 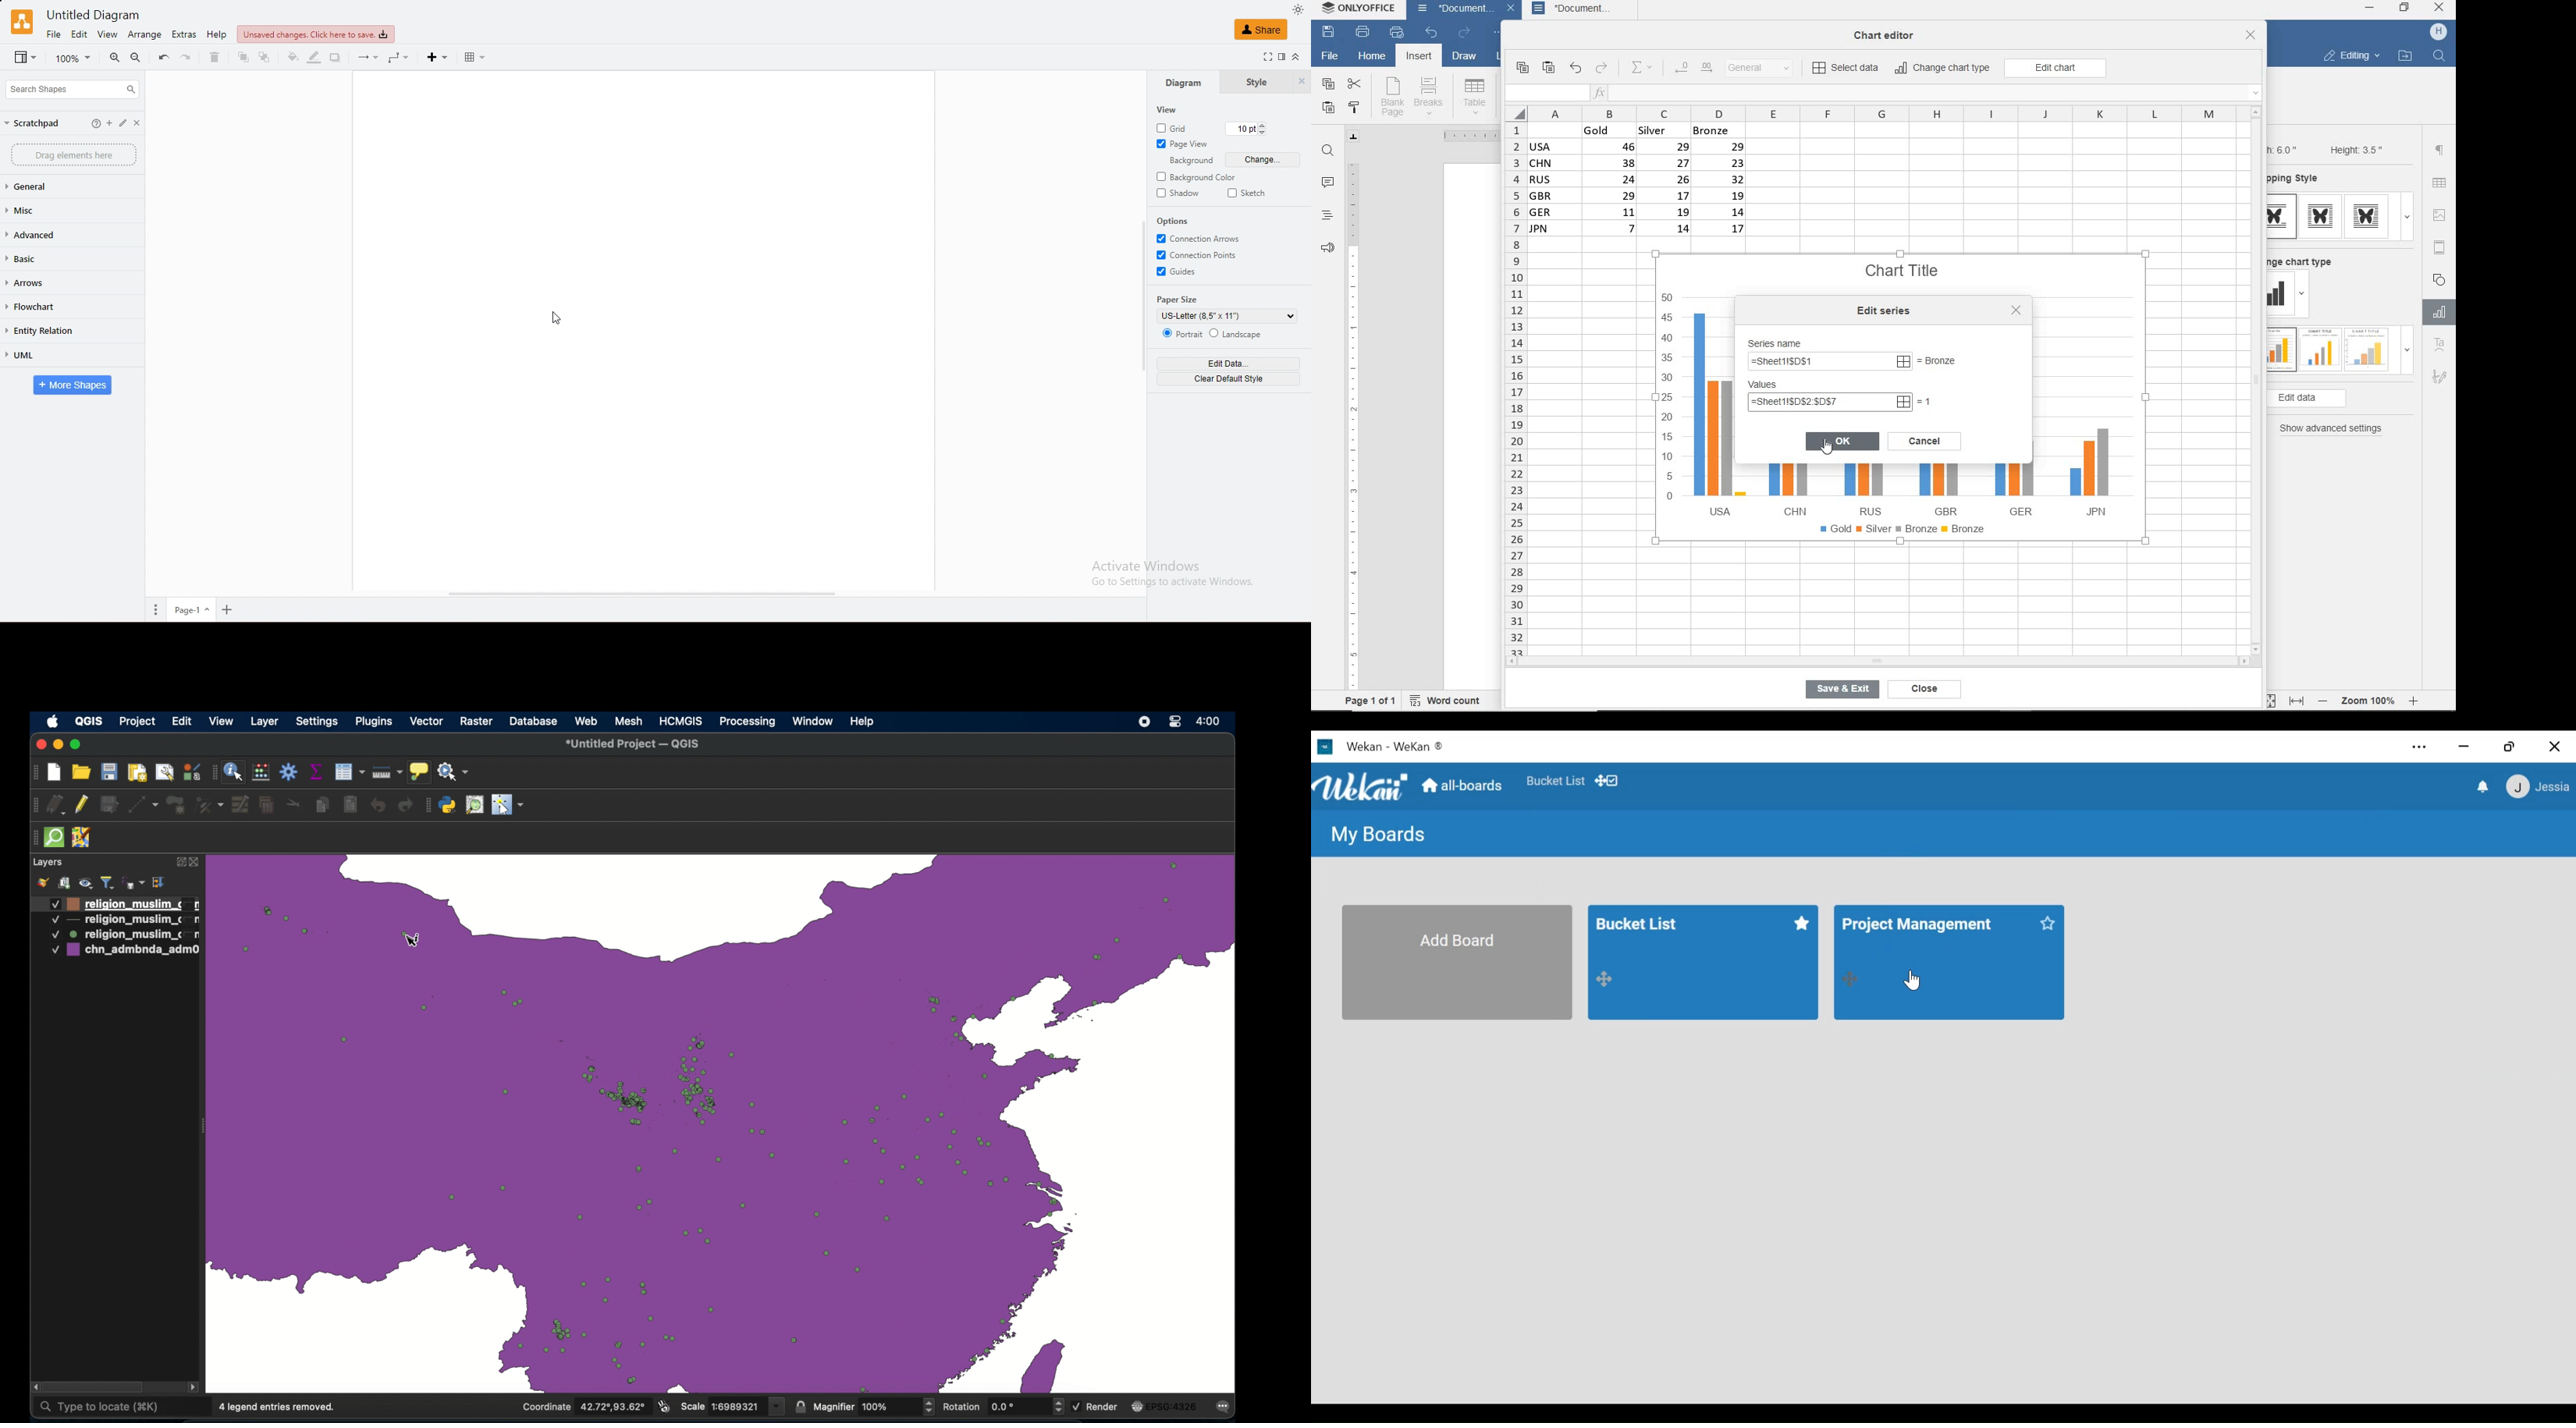 I want to click on tab stop, so click(x=1354, y=136).